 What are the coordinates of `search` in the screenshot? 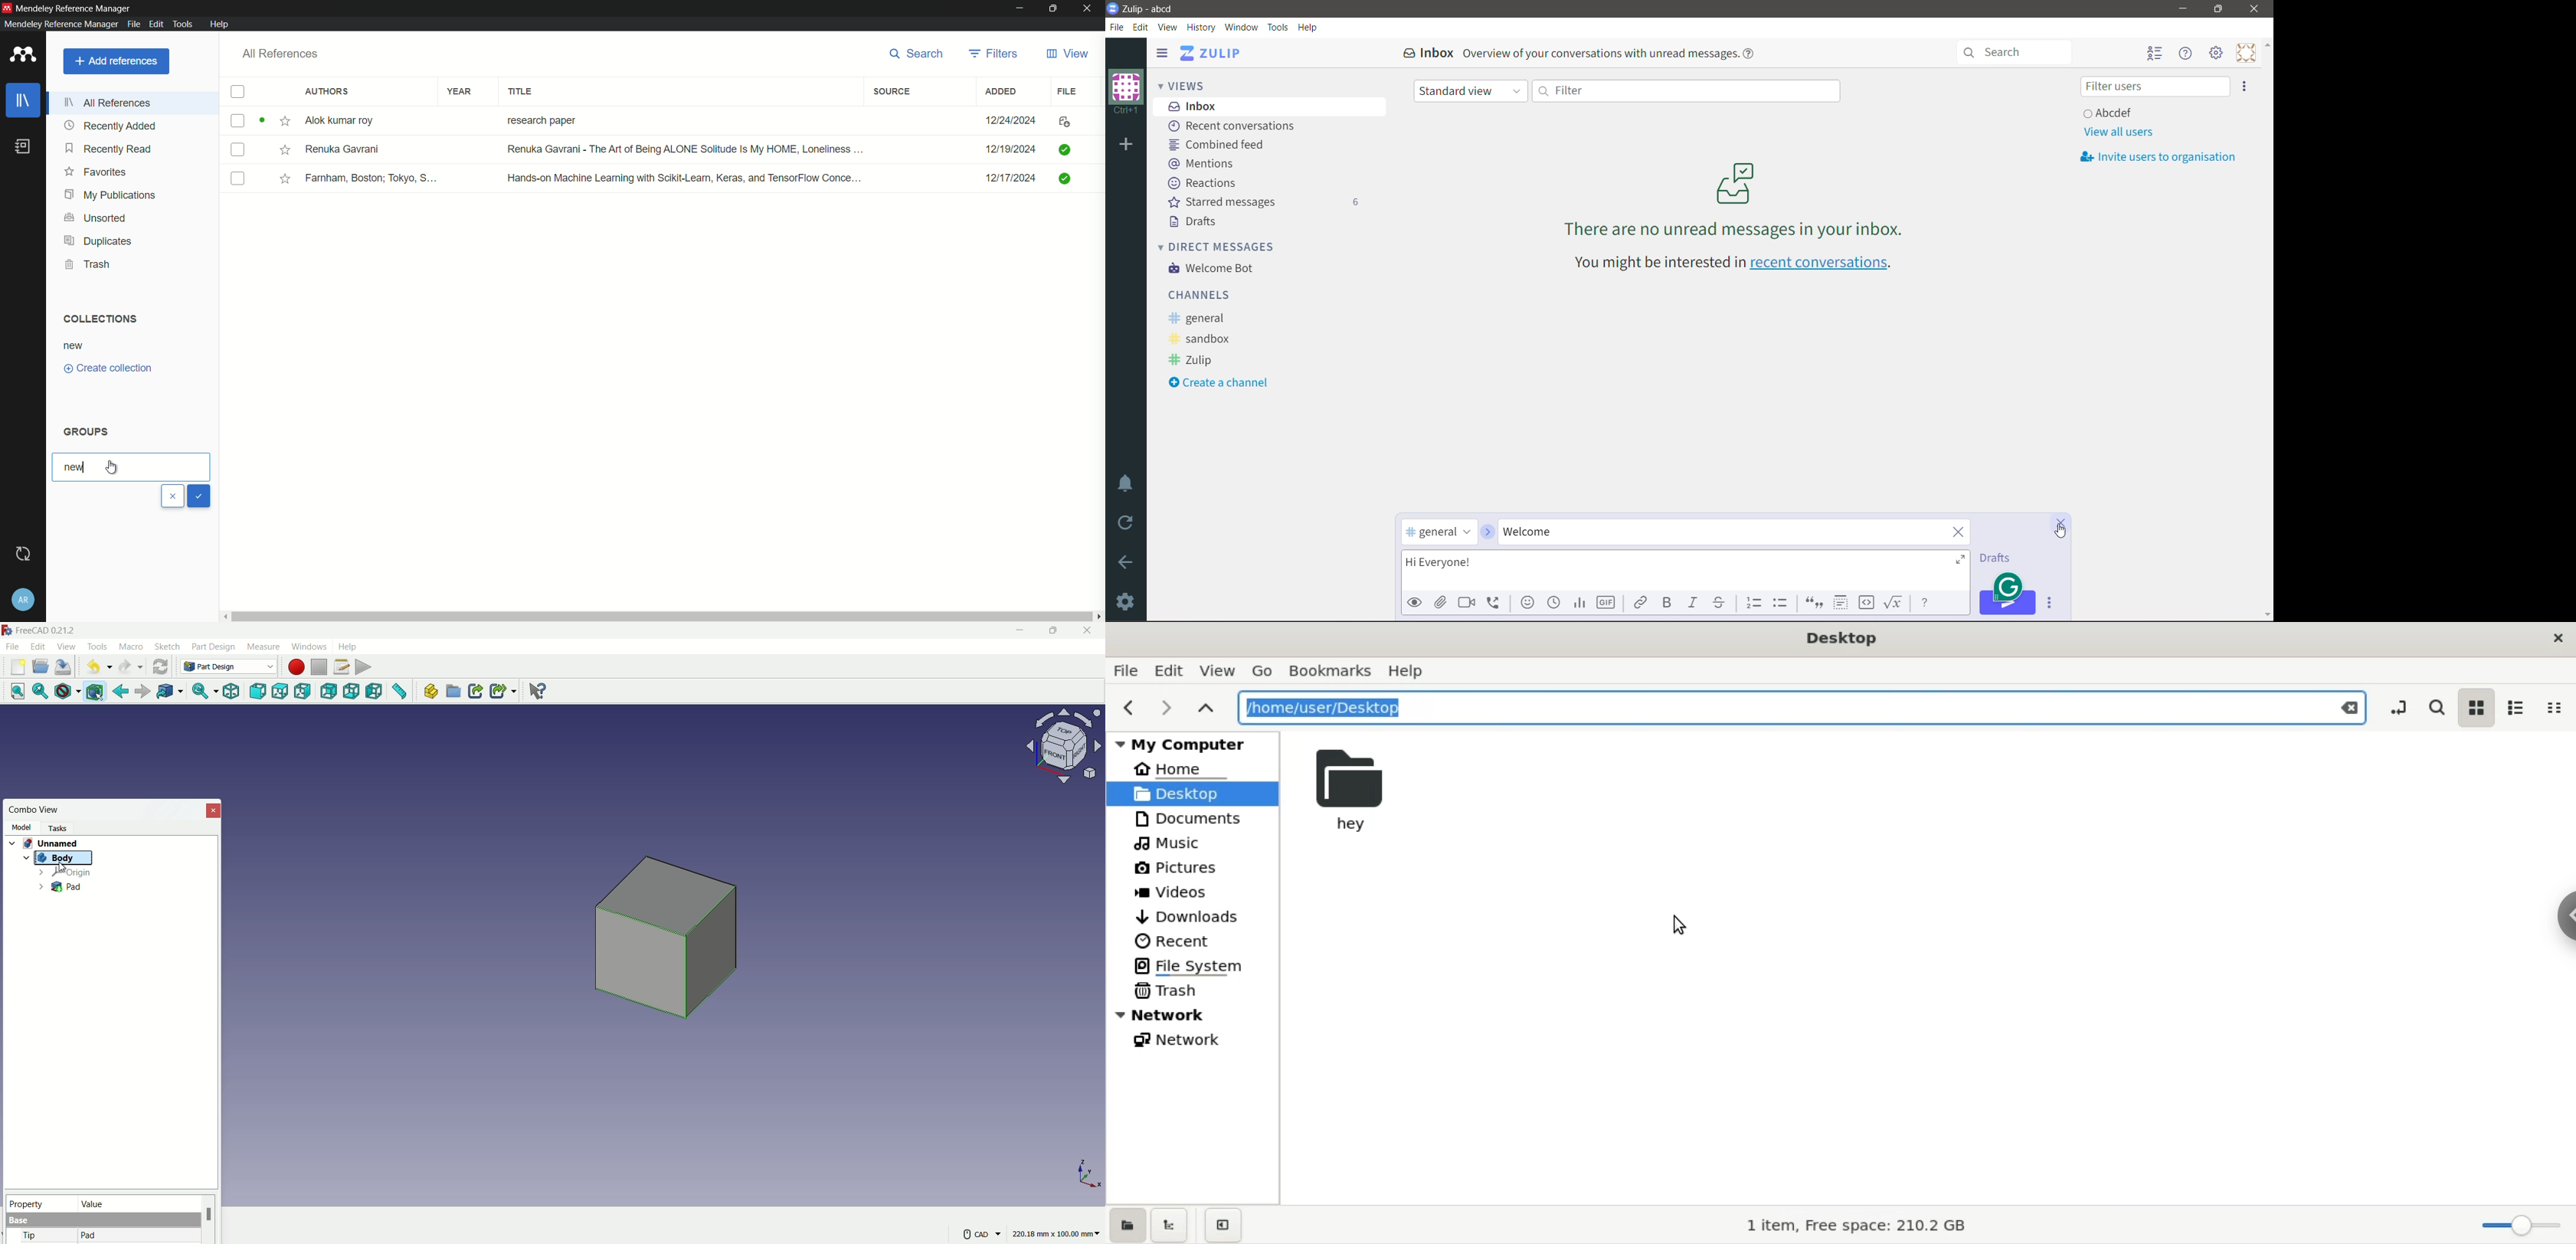 It's located at (913, 54).